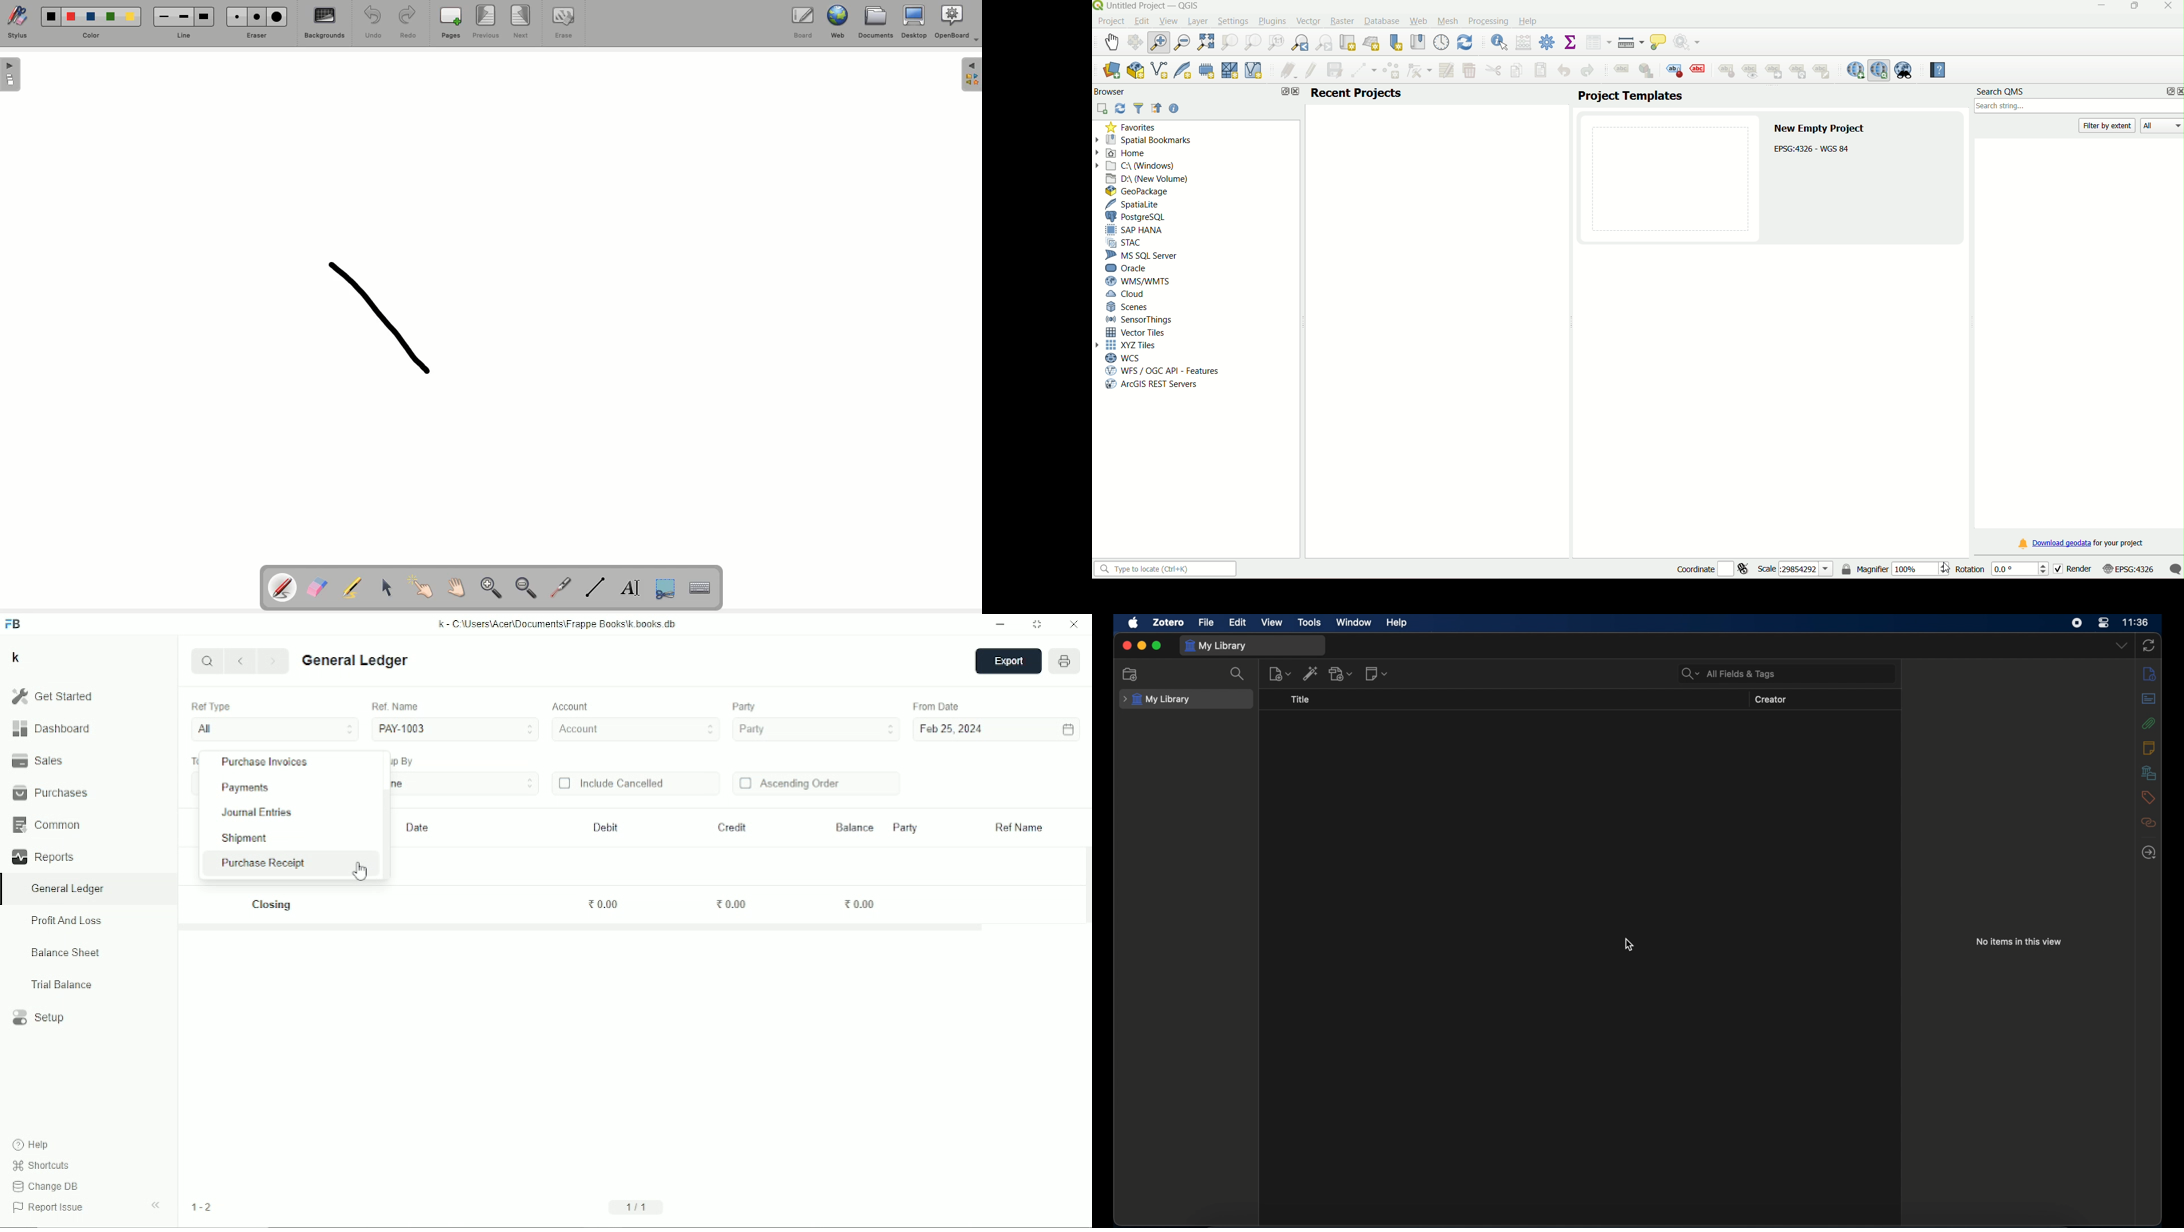 The height and width of the screenshot is (1232, 2184). I want to click on view, so click(1272, 623).